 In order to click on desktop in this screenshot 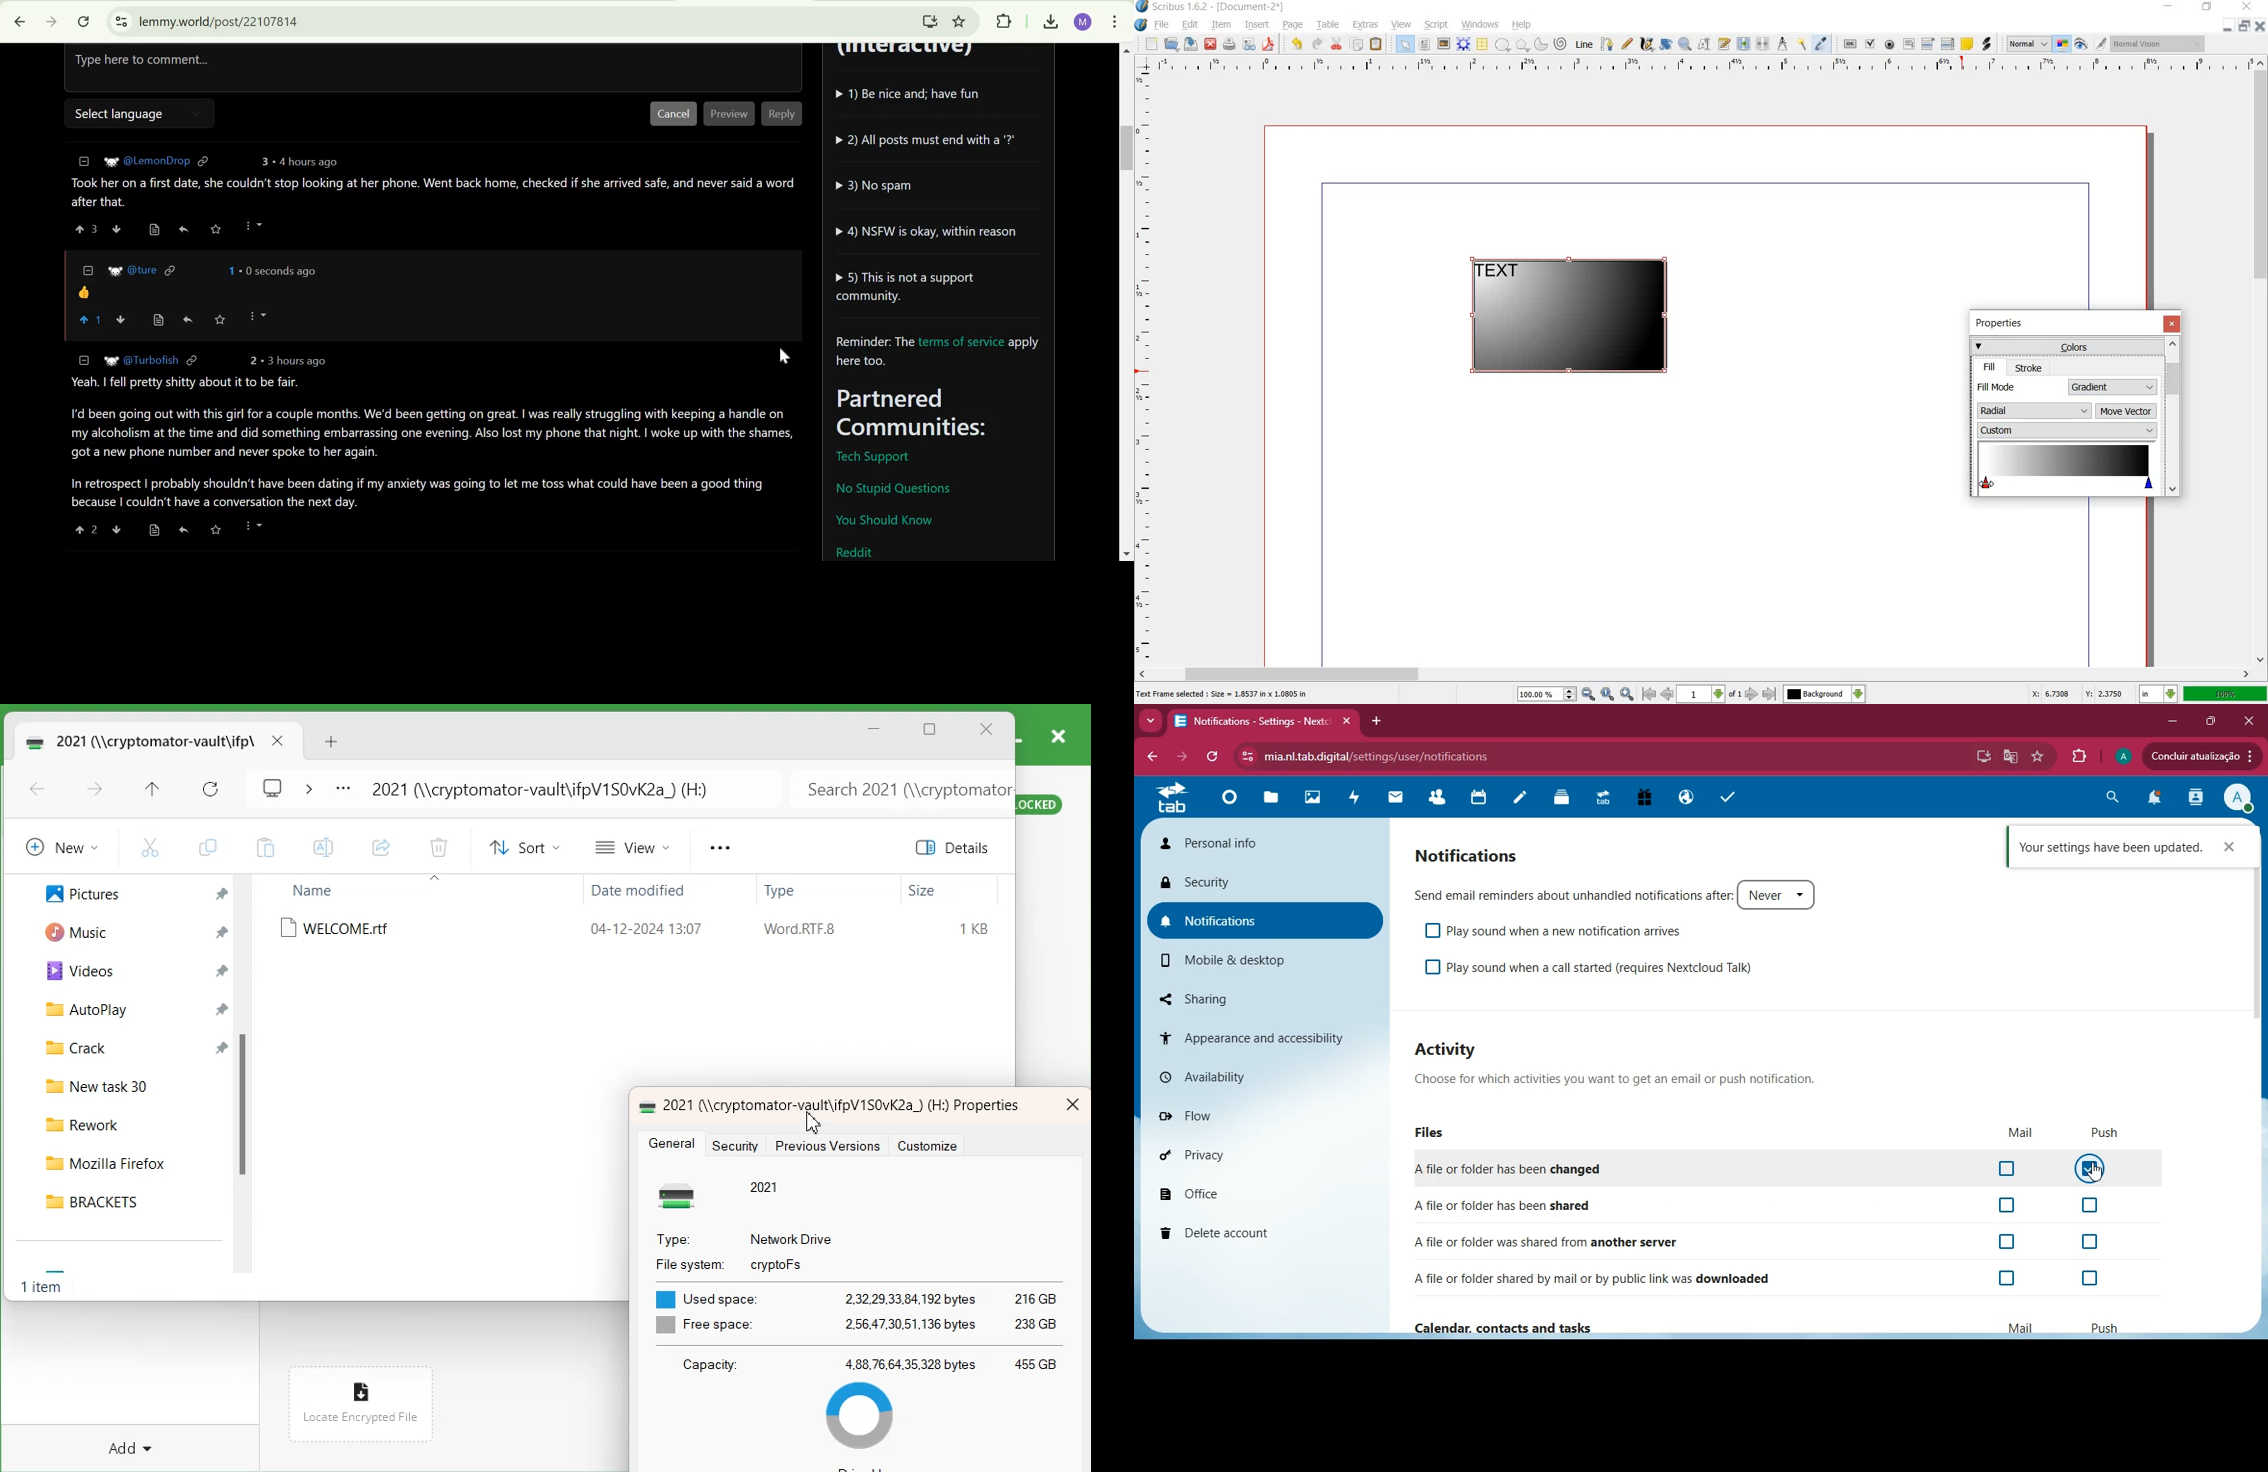, I will do `click(1981, 756)`.